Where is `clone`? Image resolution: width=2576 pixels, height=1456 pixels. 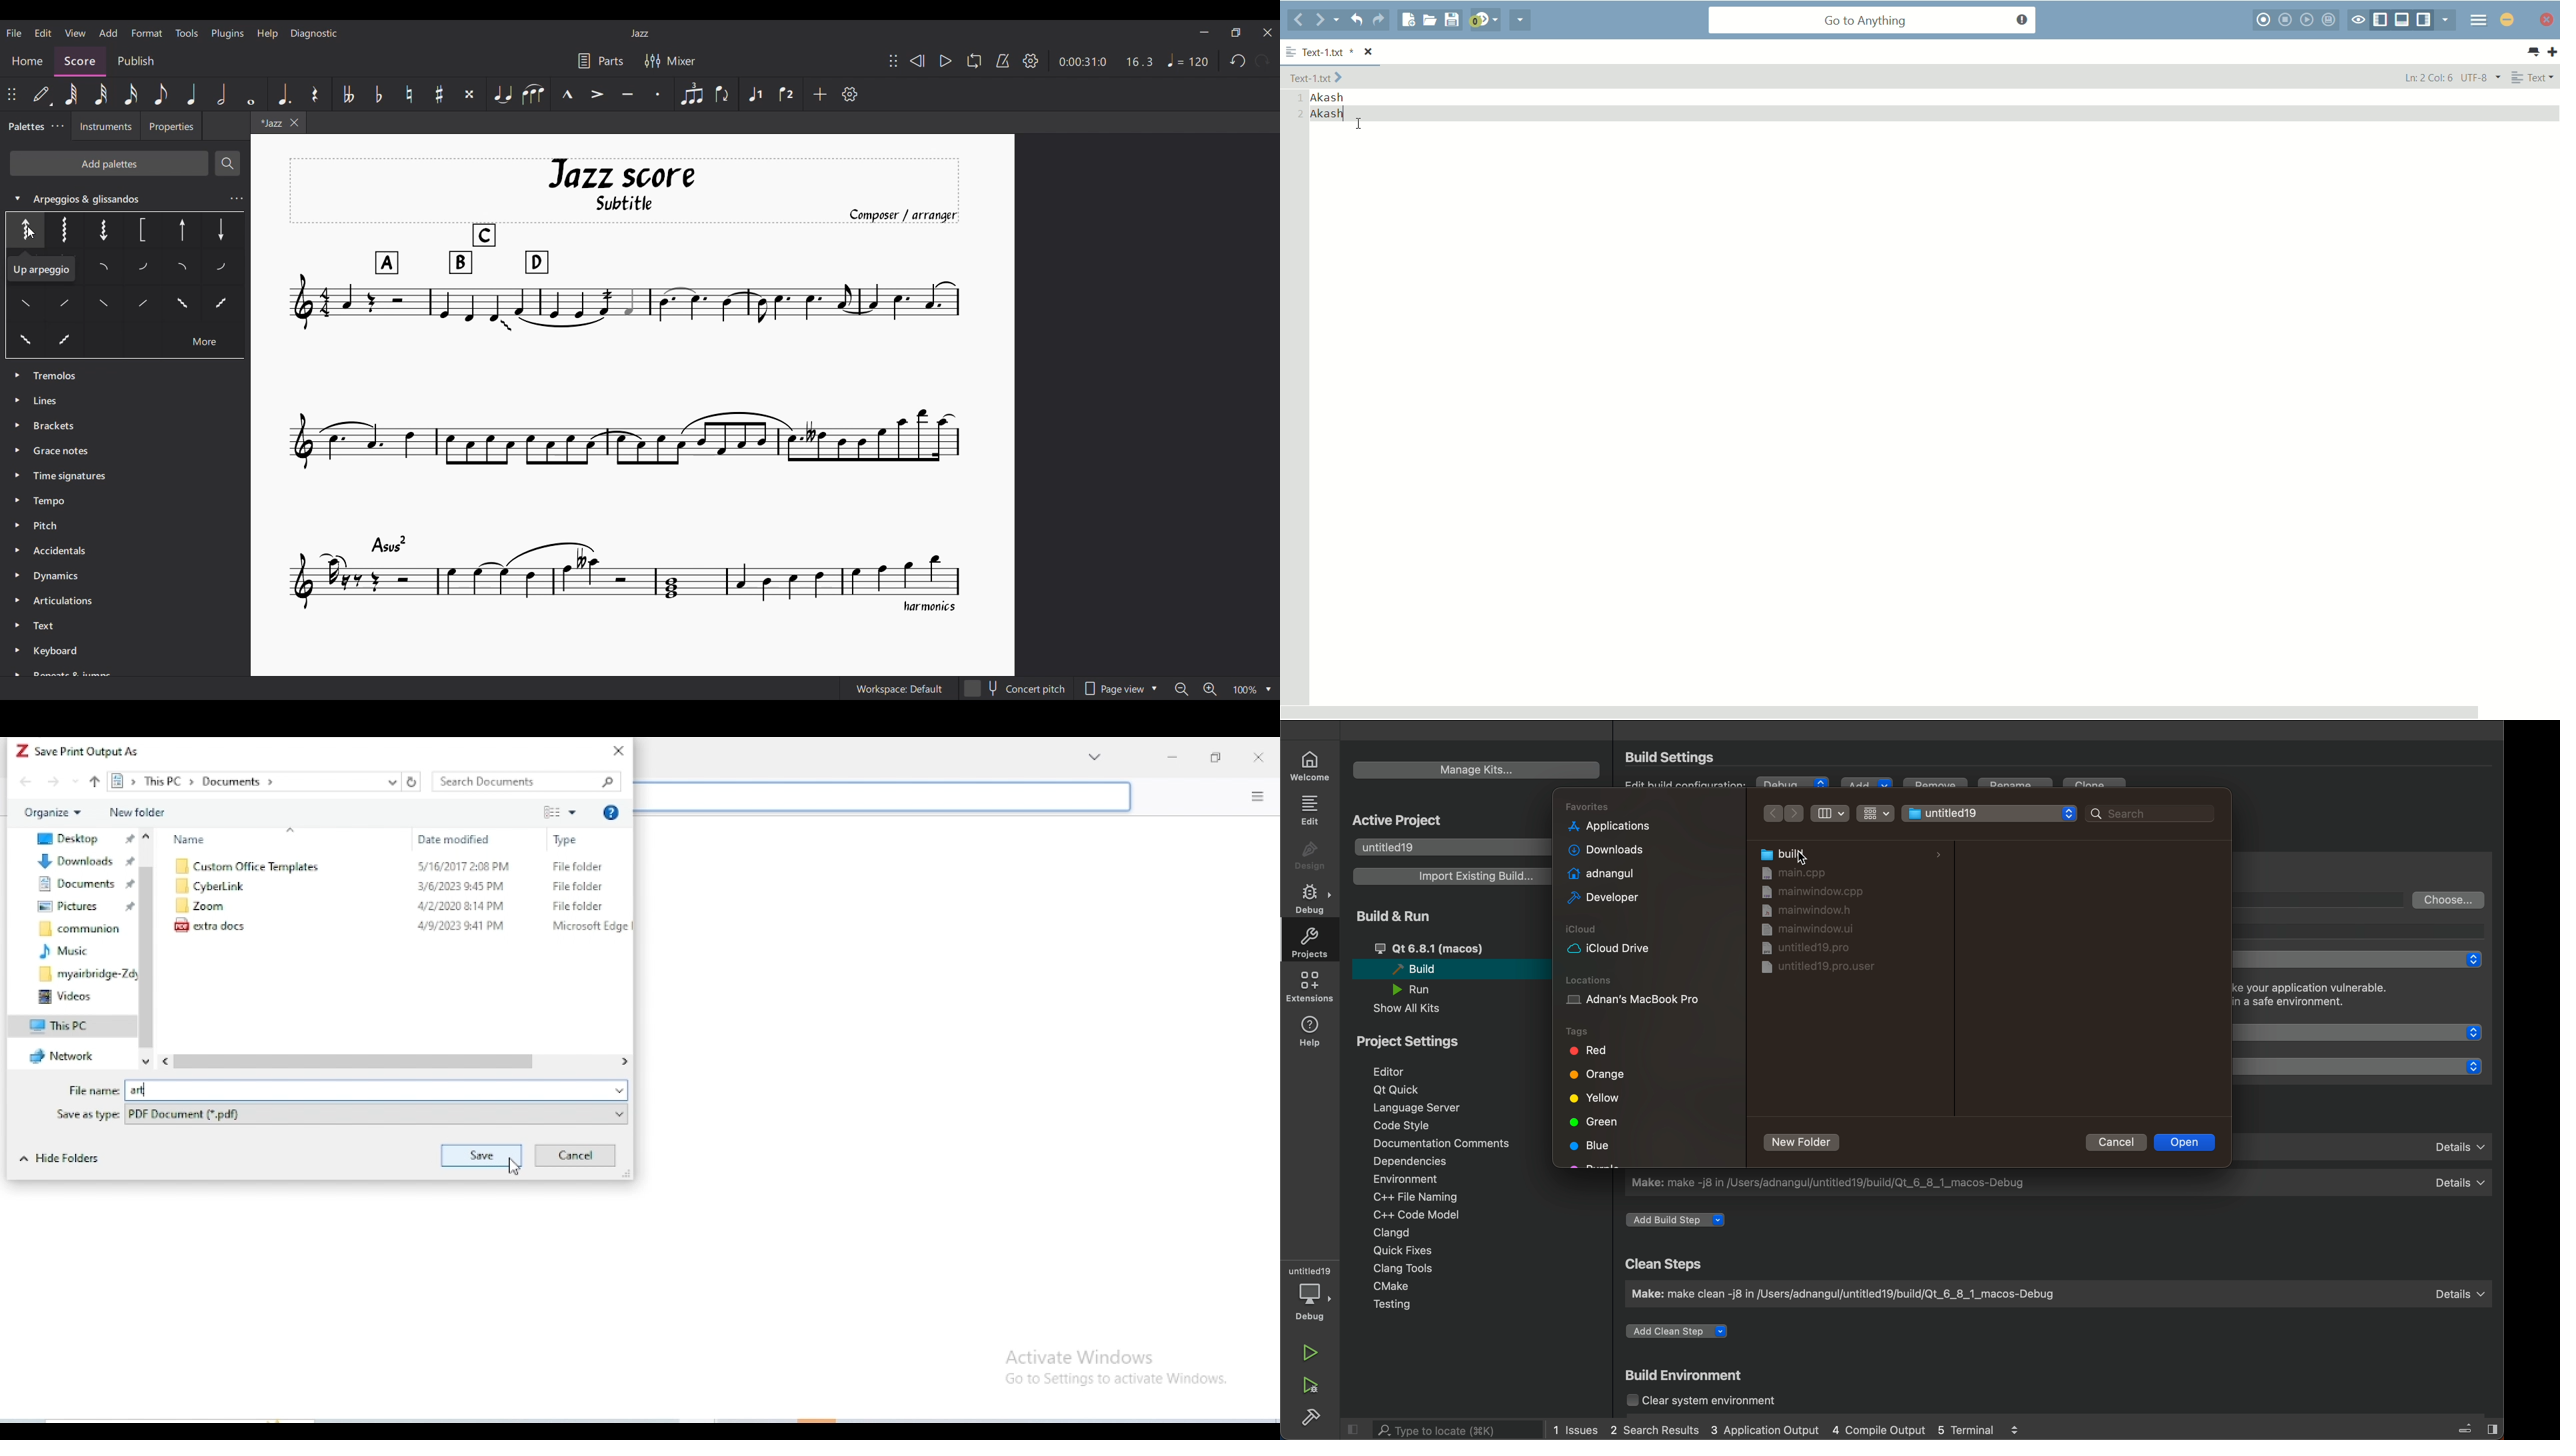 clone is located at coordinates (2097, 787).